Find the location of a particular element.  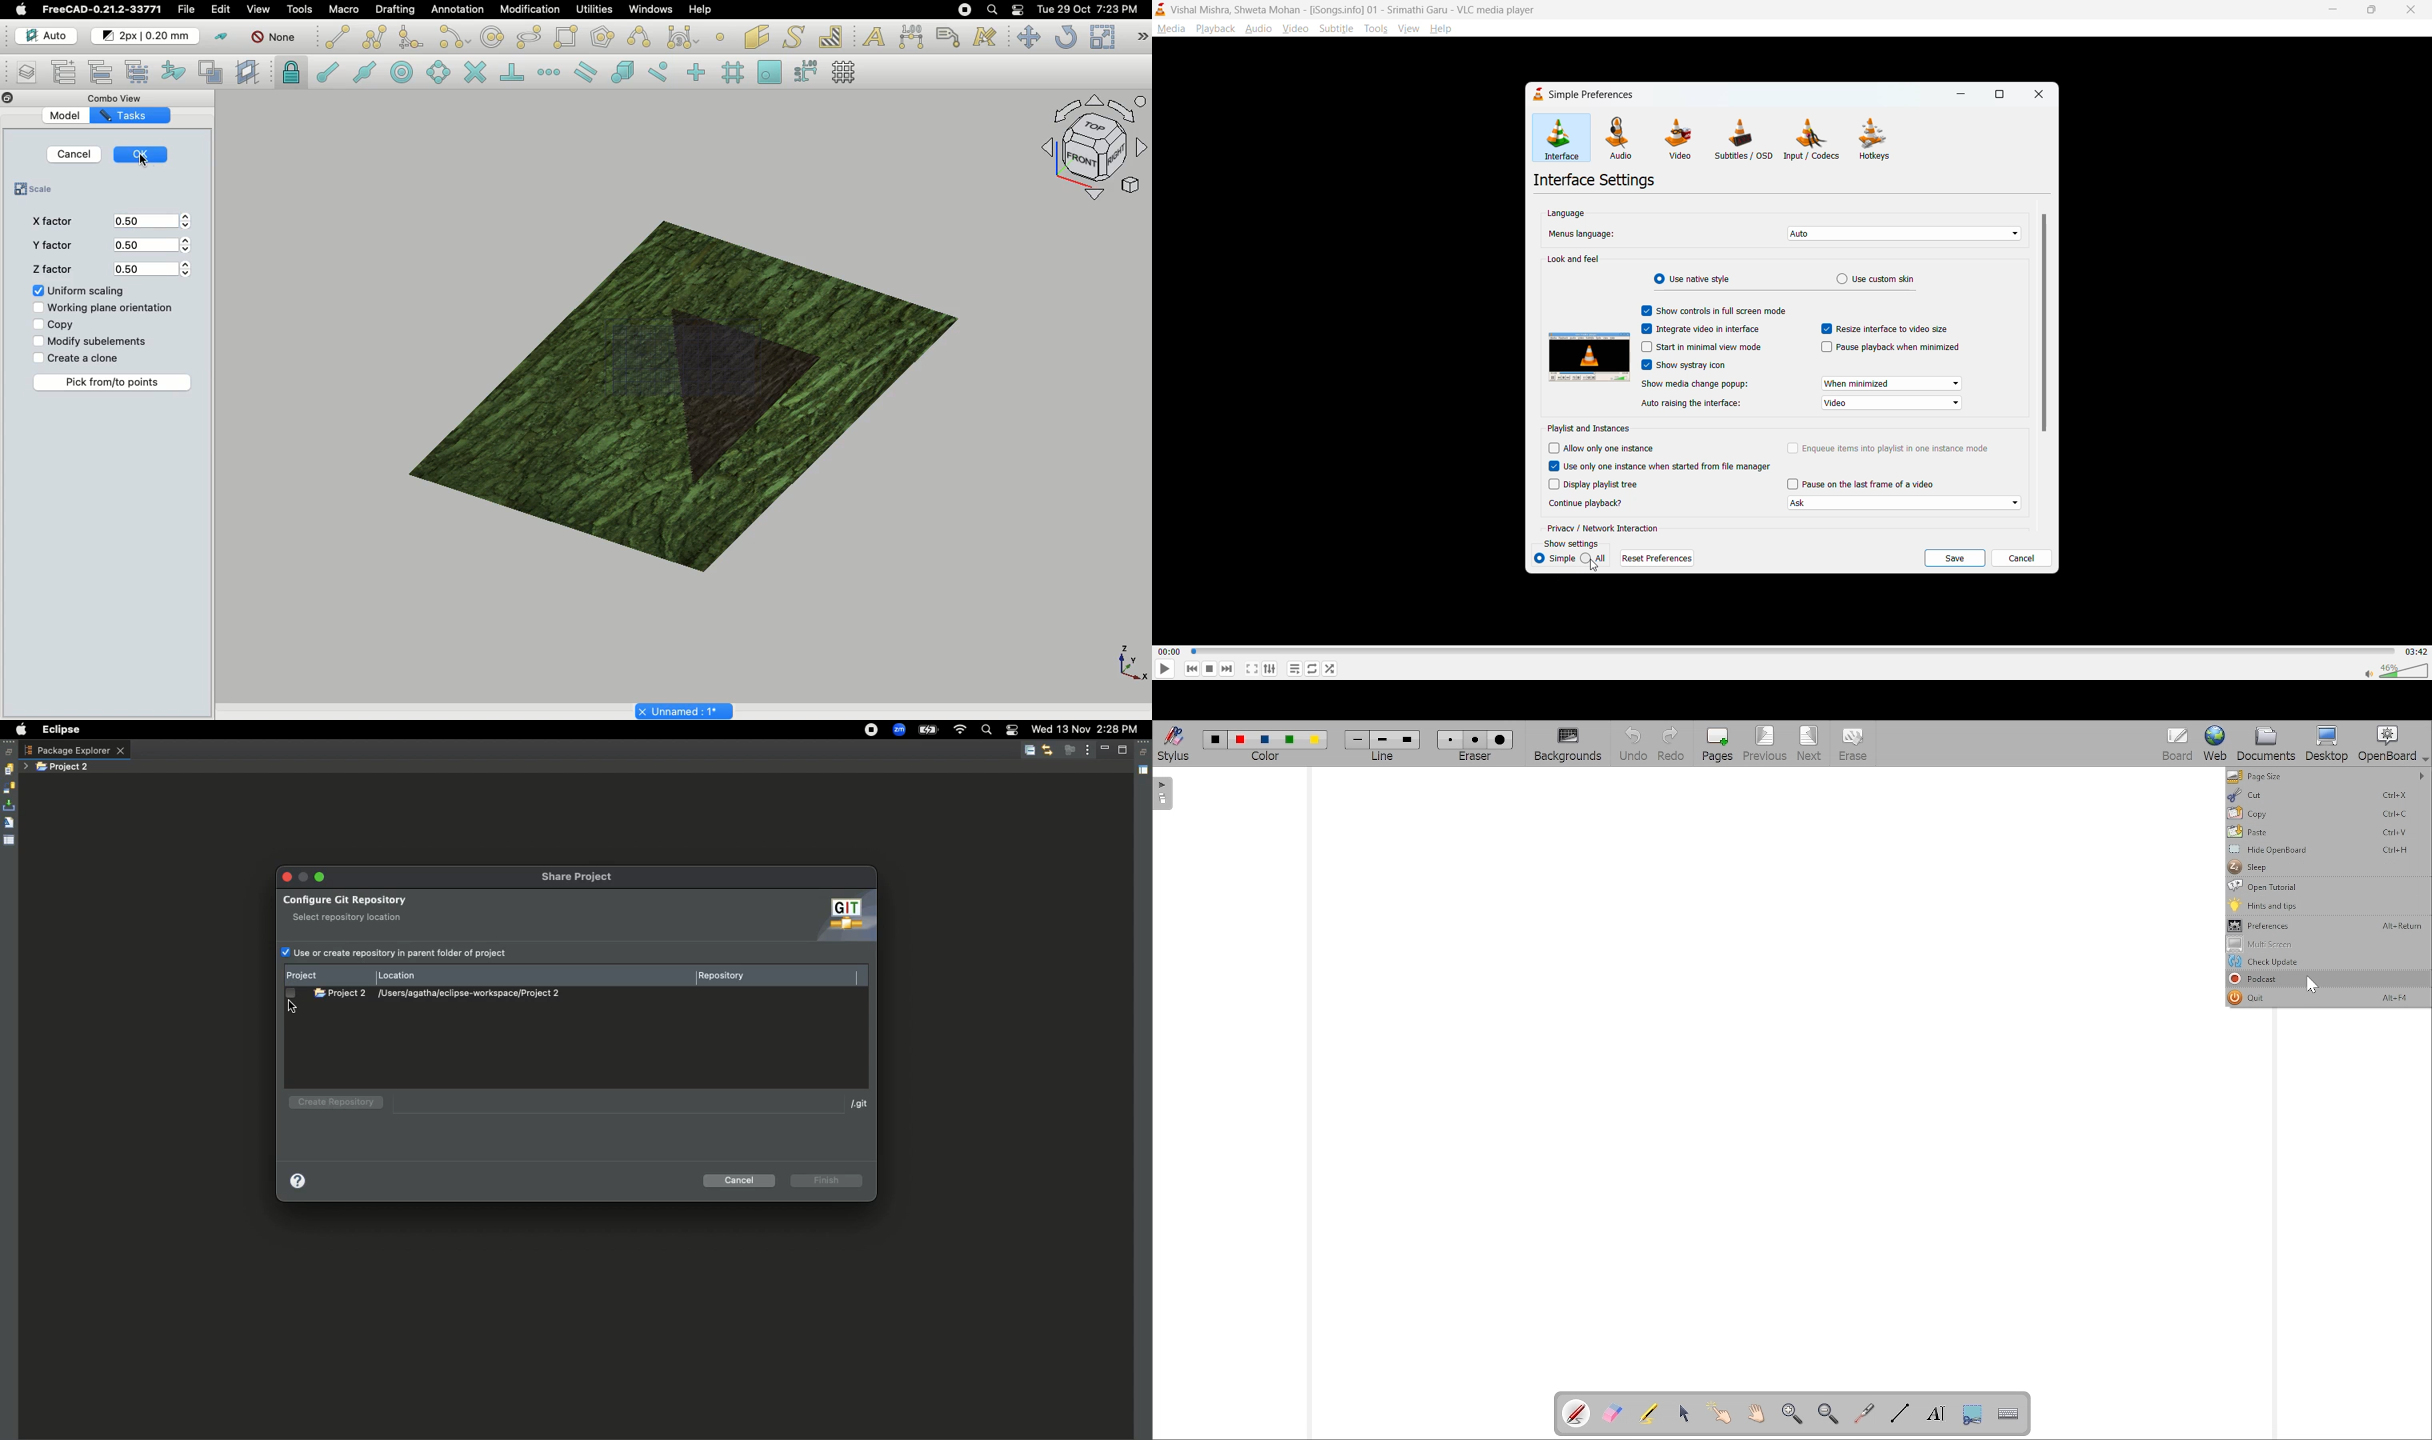

Auto raising dropdown is located at coordinates (1890, 403).